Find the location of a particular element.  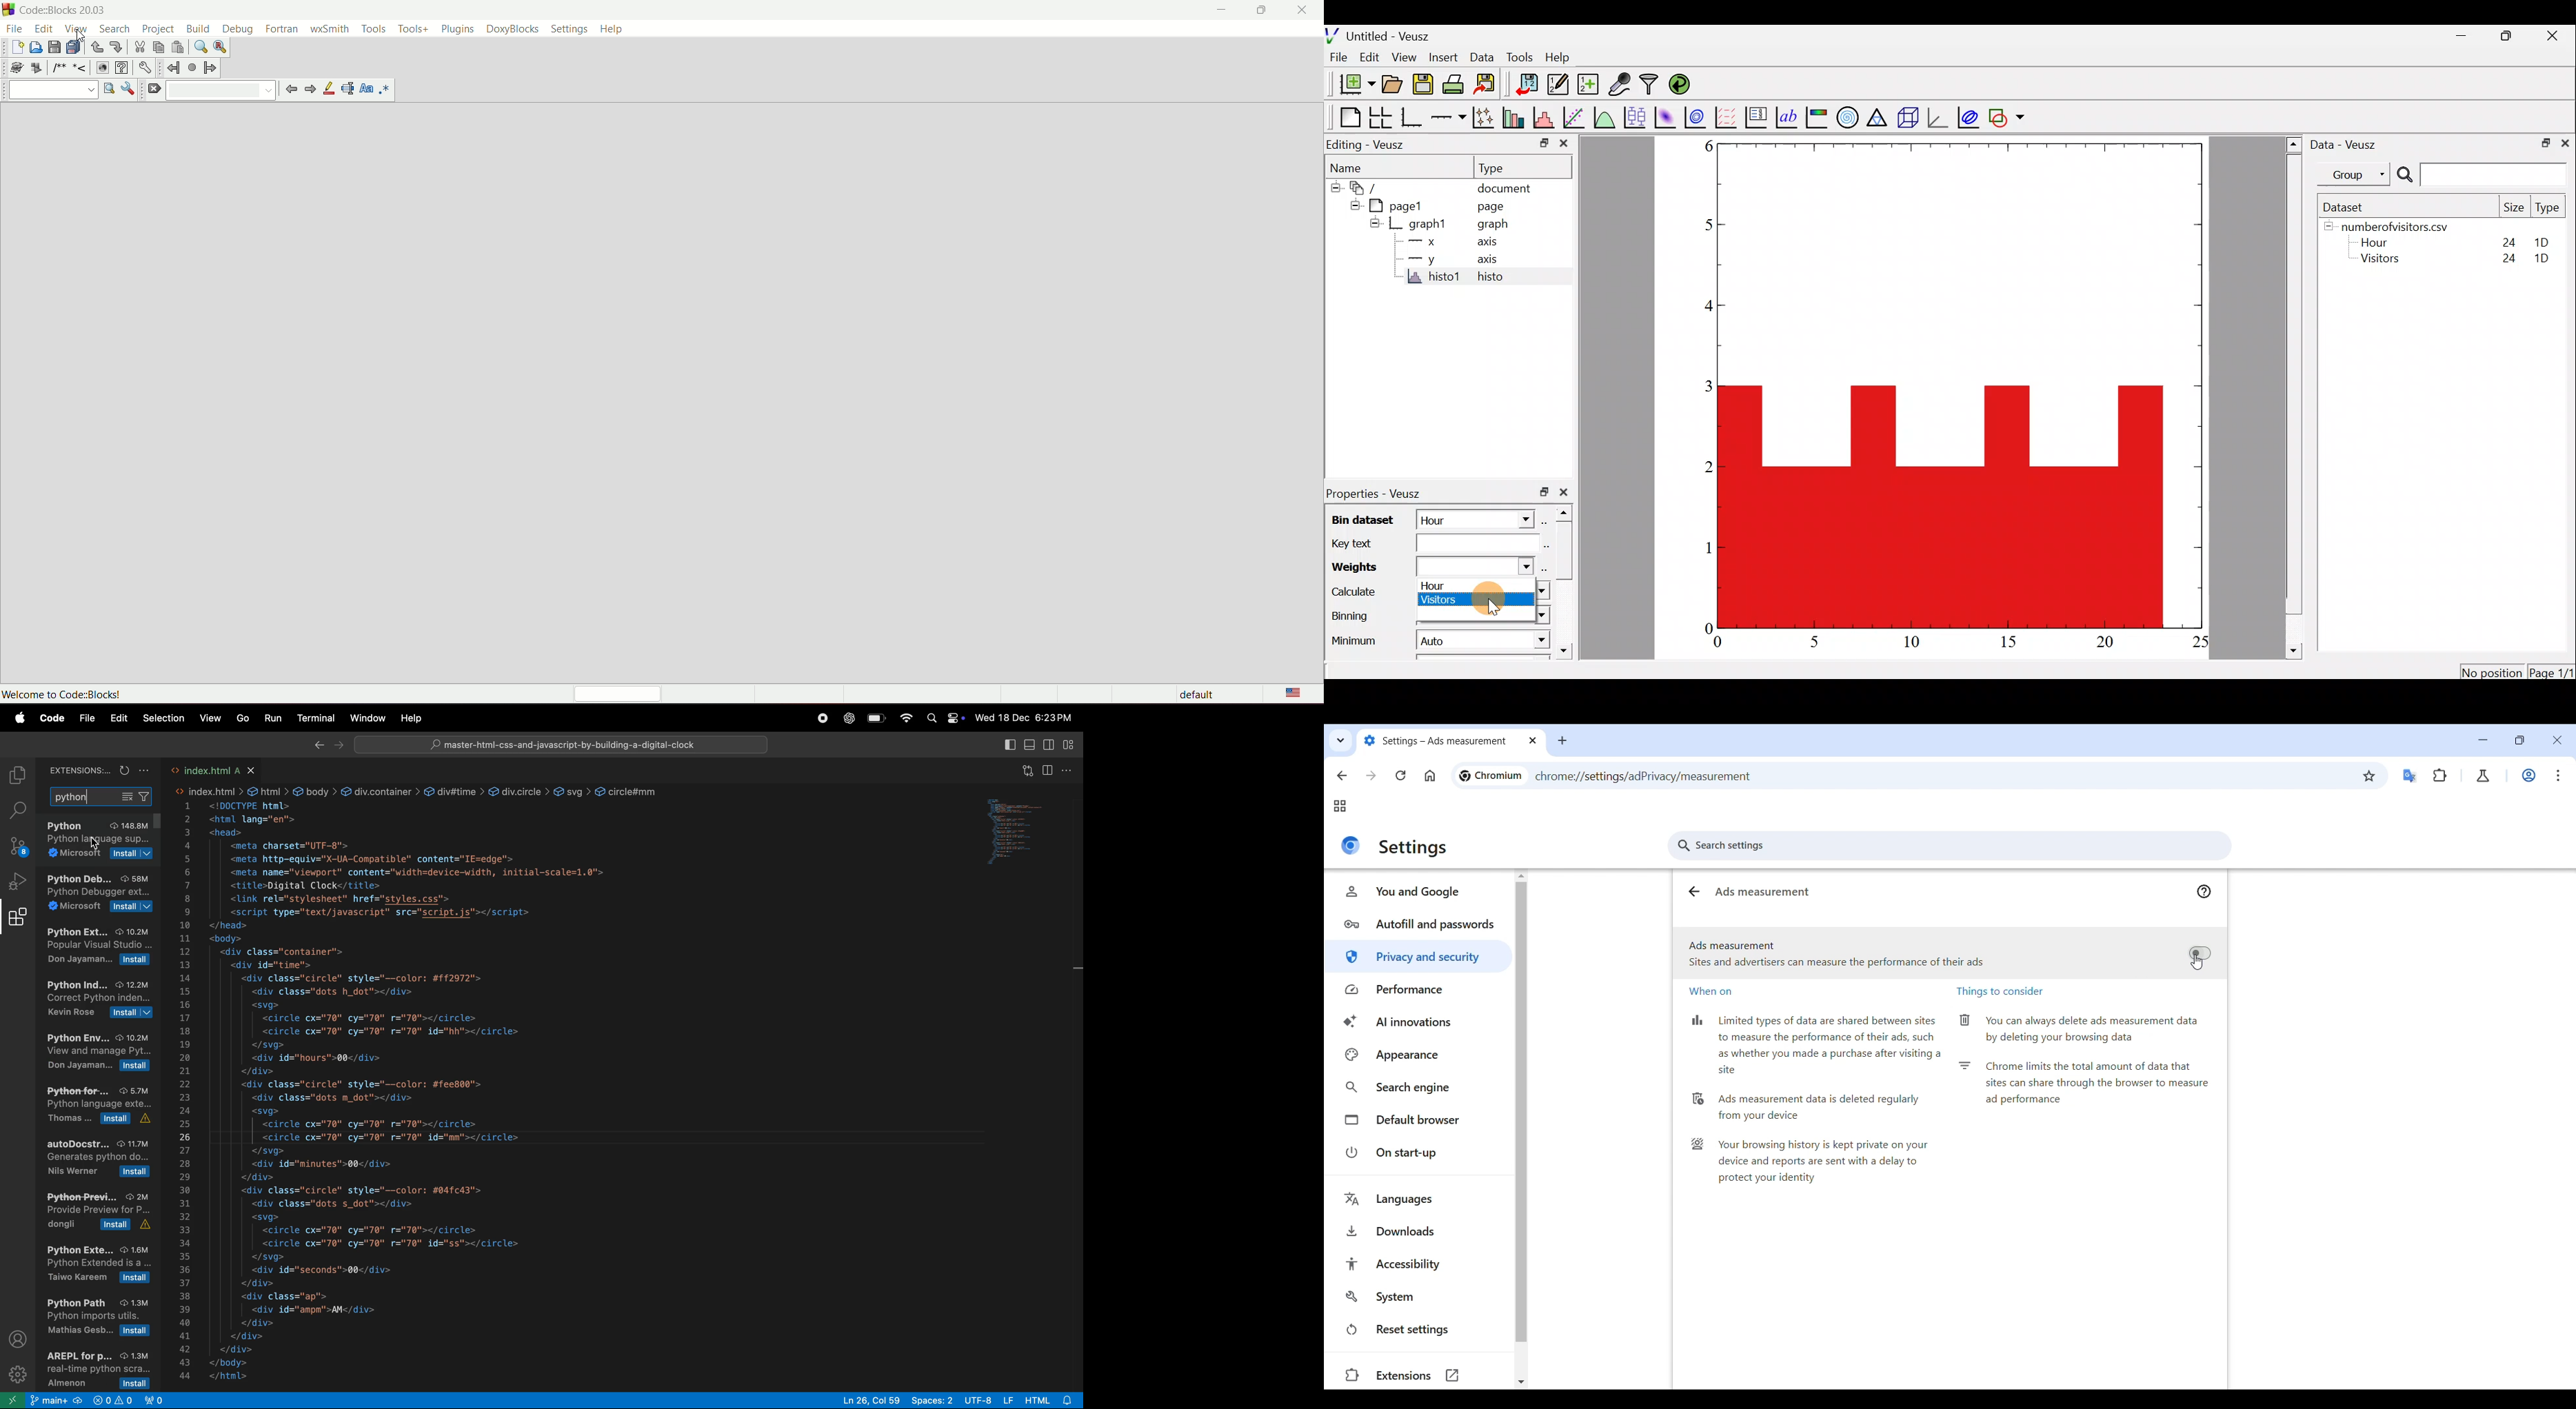

Minimize is located at coordinates (2483, 740).